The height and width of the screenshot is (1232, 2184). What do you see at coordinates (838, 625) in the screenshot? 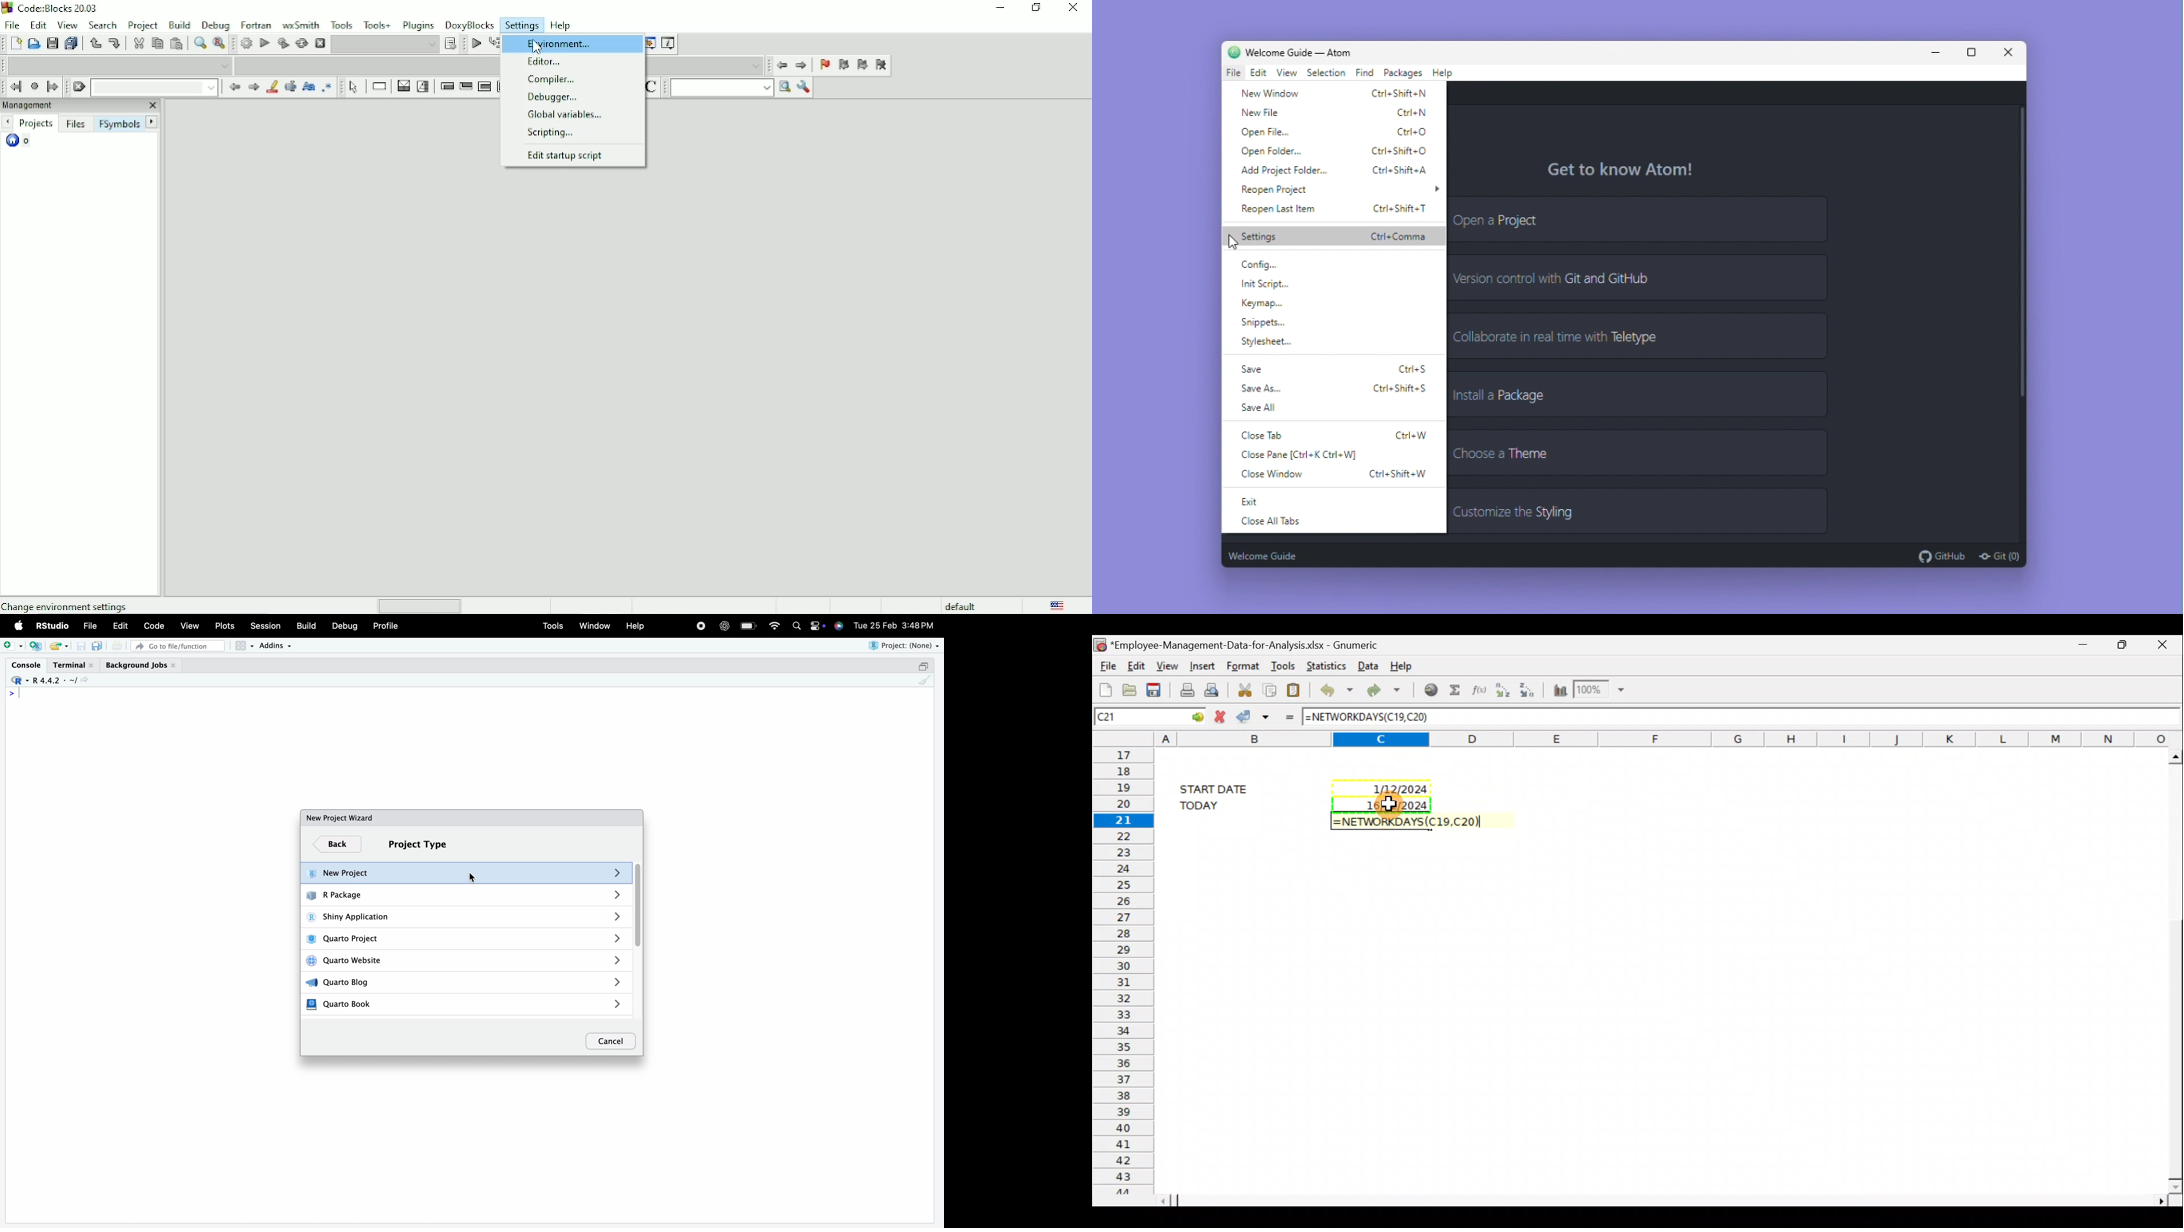
I see `siri` at bounding box center [838, 625].